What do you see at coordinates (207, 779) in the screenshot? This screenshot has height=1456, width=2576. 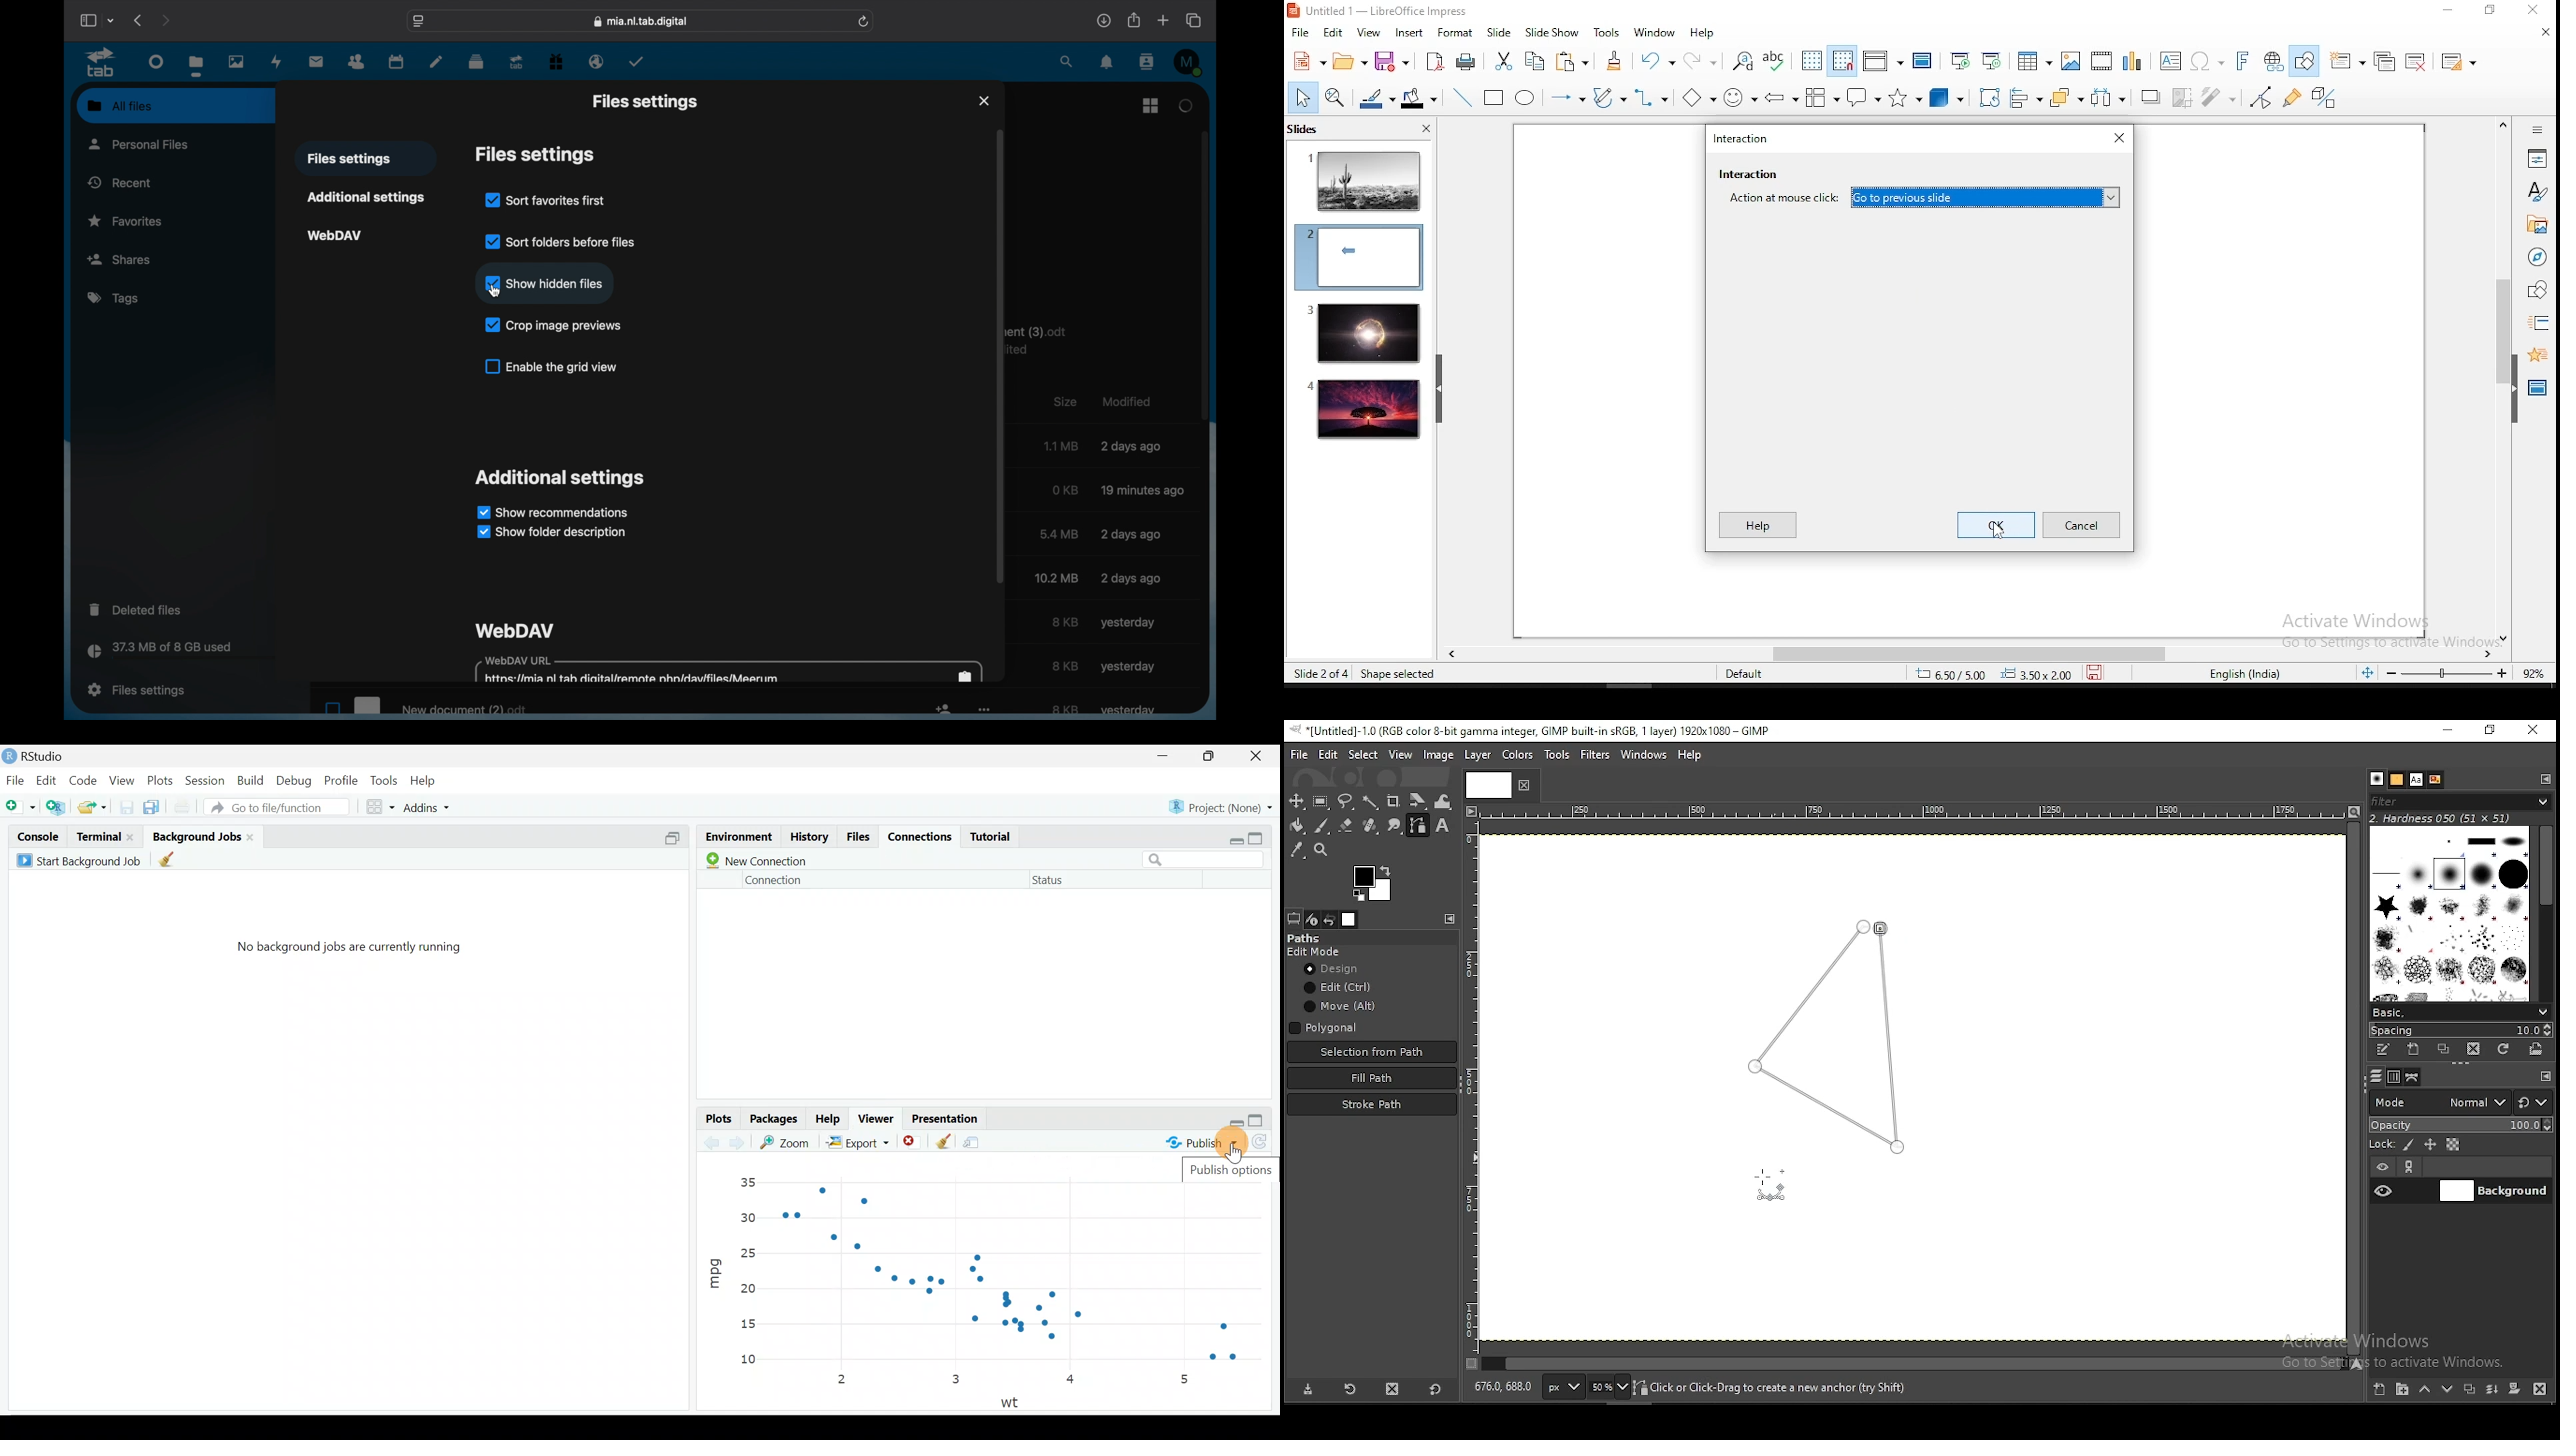 I see `Session` at bounding box center [207, 779].